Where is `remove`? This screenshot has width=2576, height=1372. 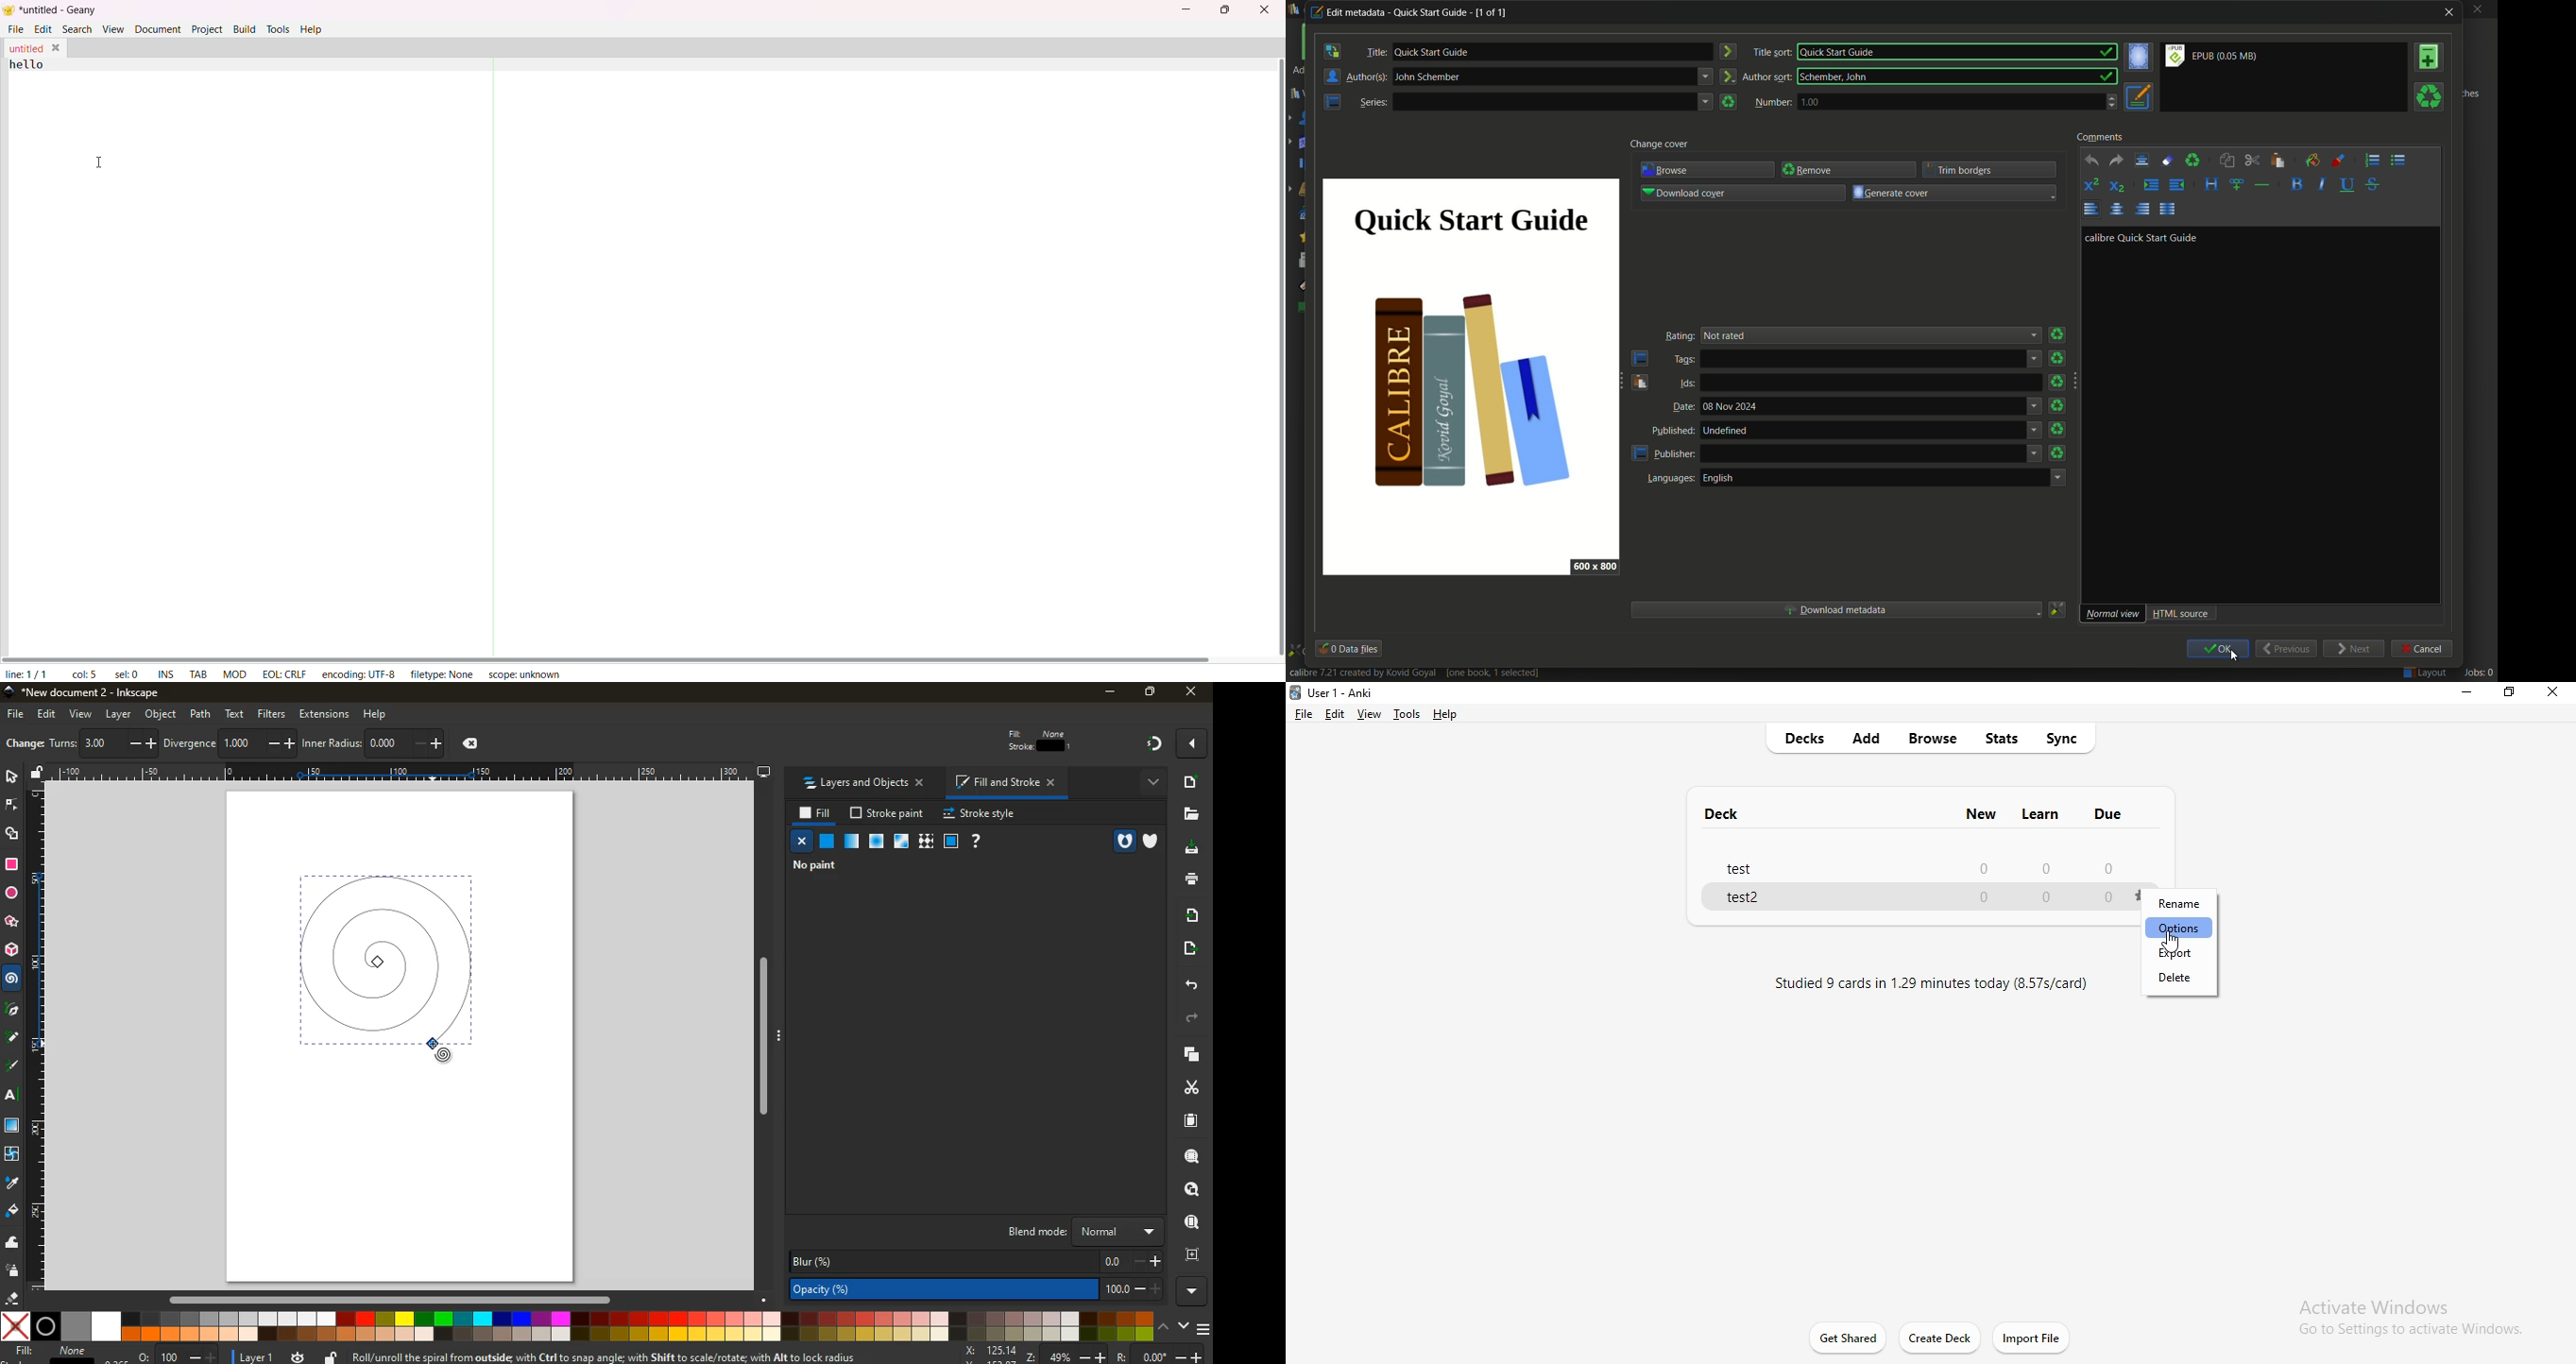
remove is located at coordinates (2058, 407).